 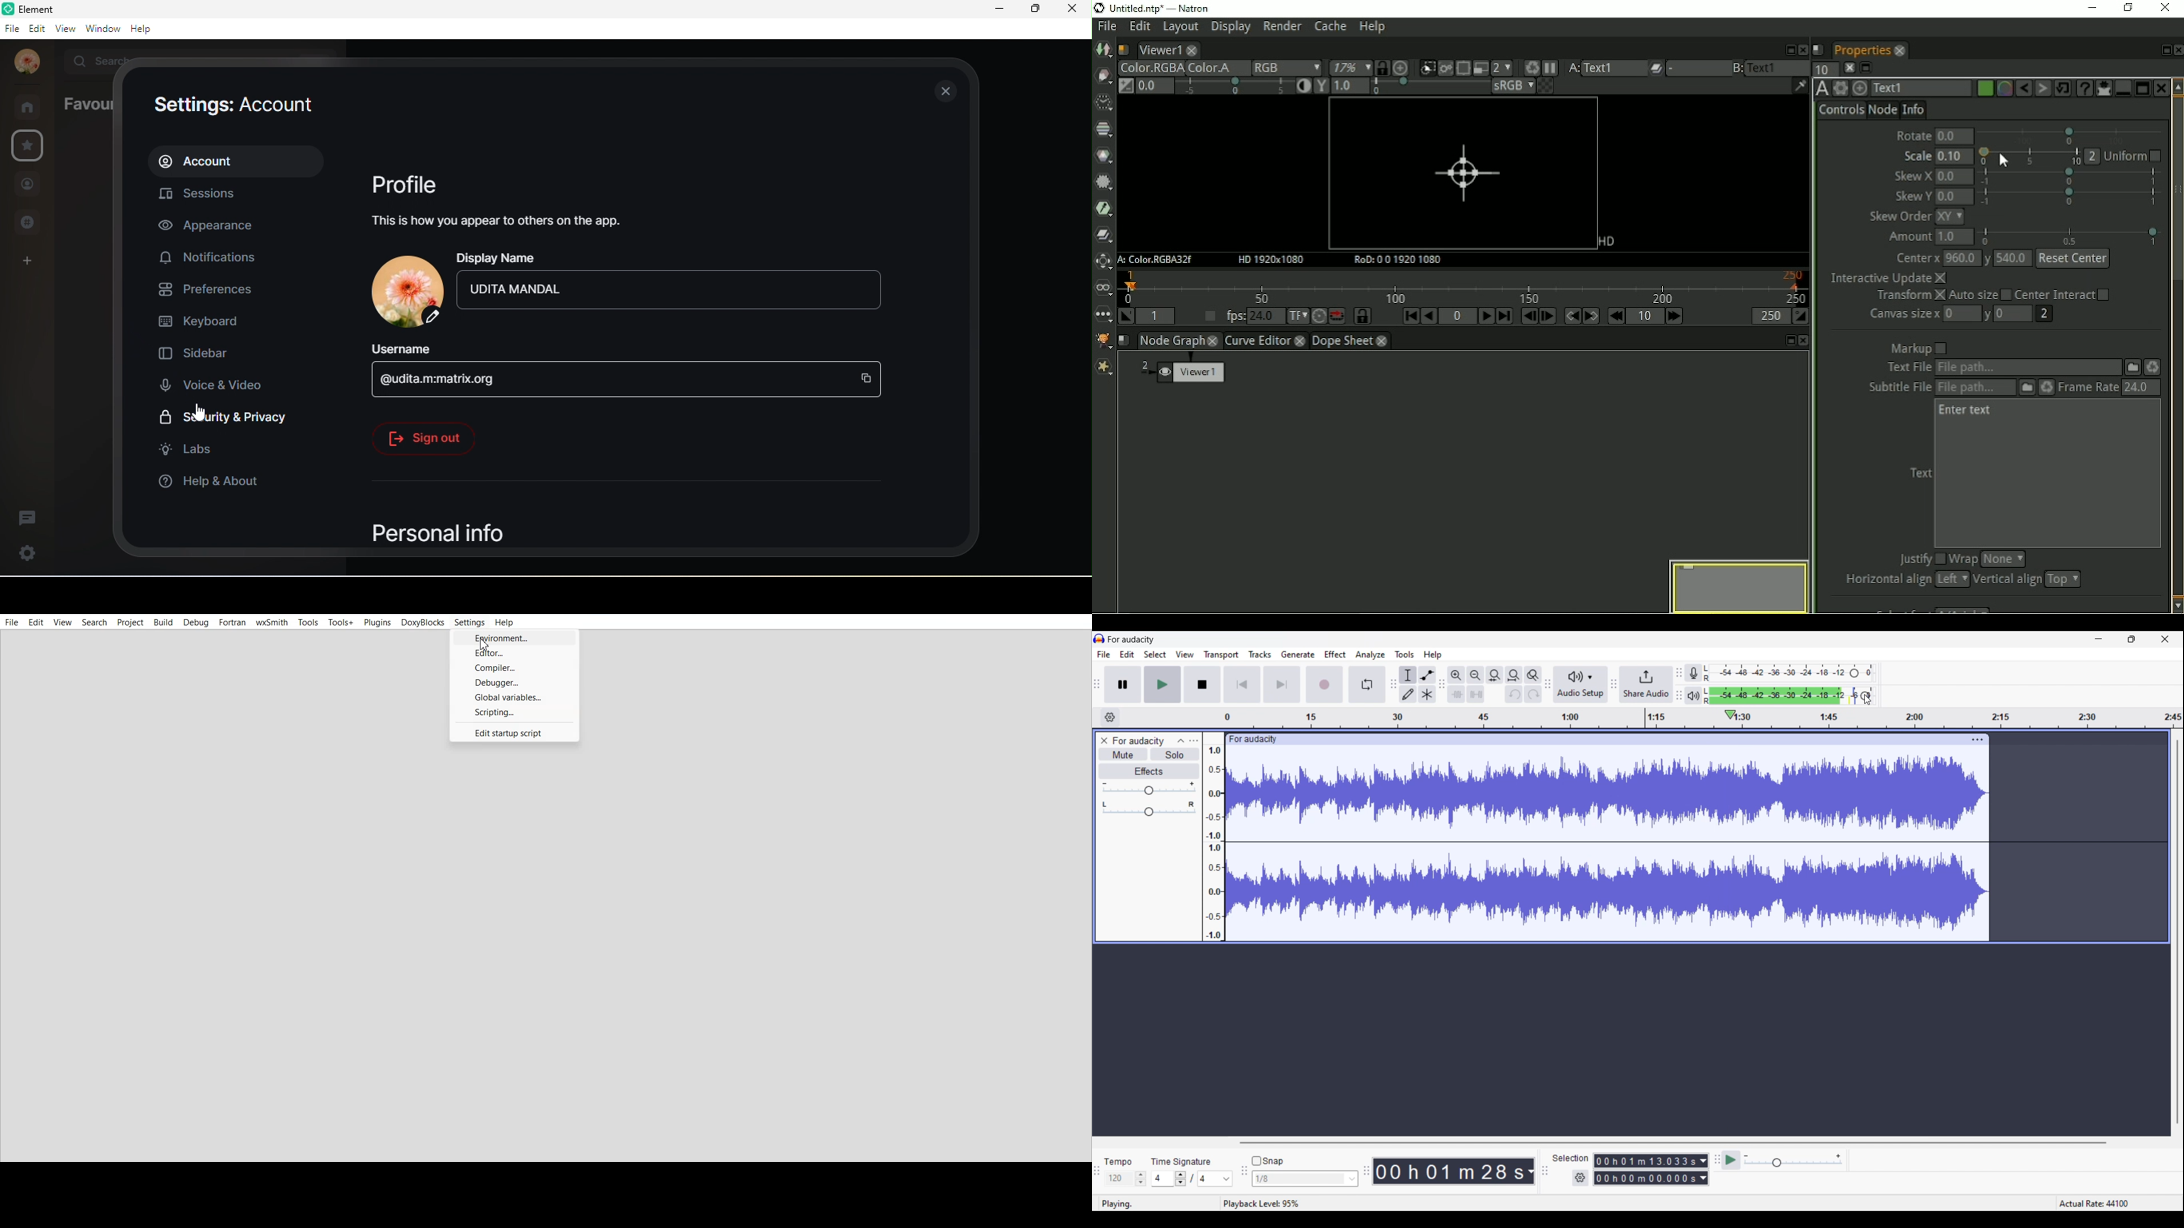 What do you see at coordinates (1209, 316) in the screenshot?
I see `Playback frame rate` at bounding box center [1209, 316].